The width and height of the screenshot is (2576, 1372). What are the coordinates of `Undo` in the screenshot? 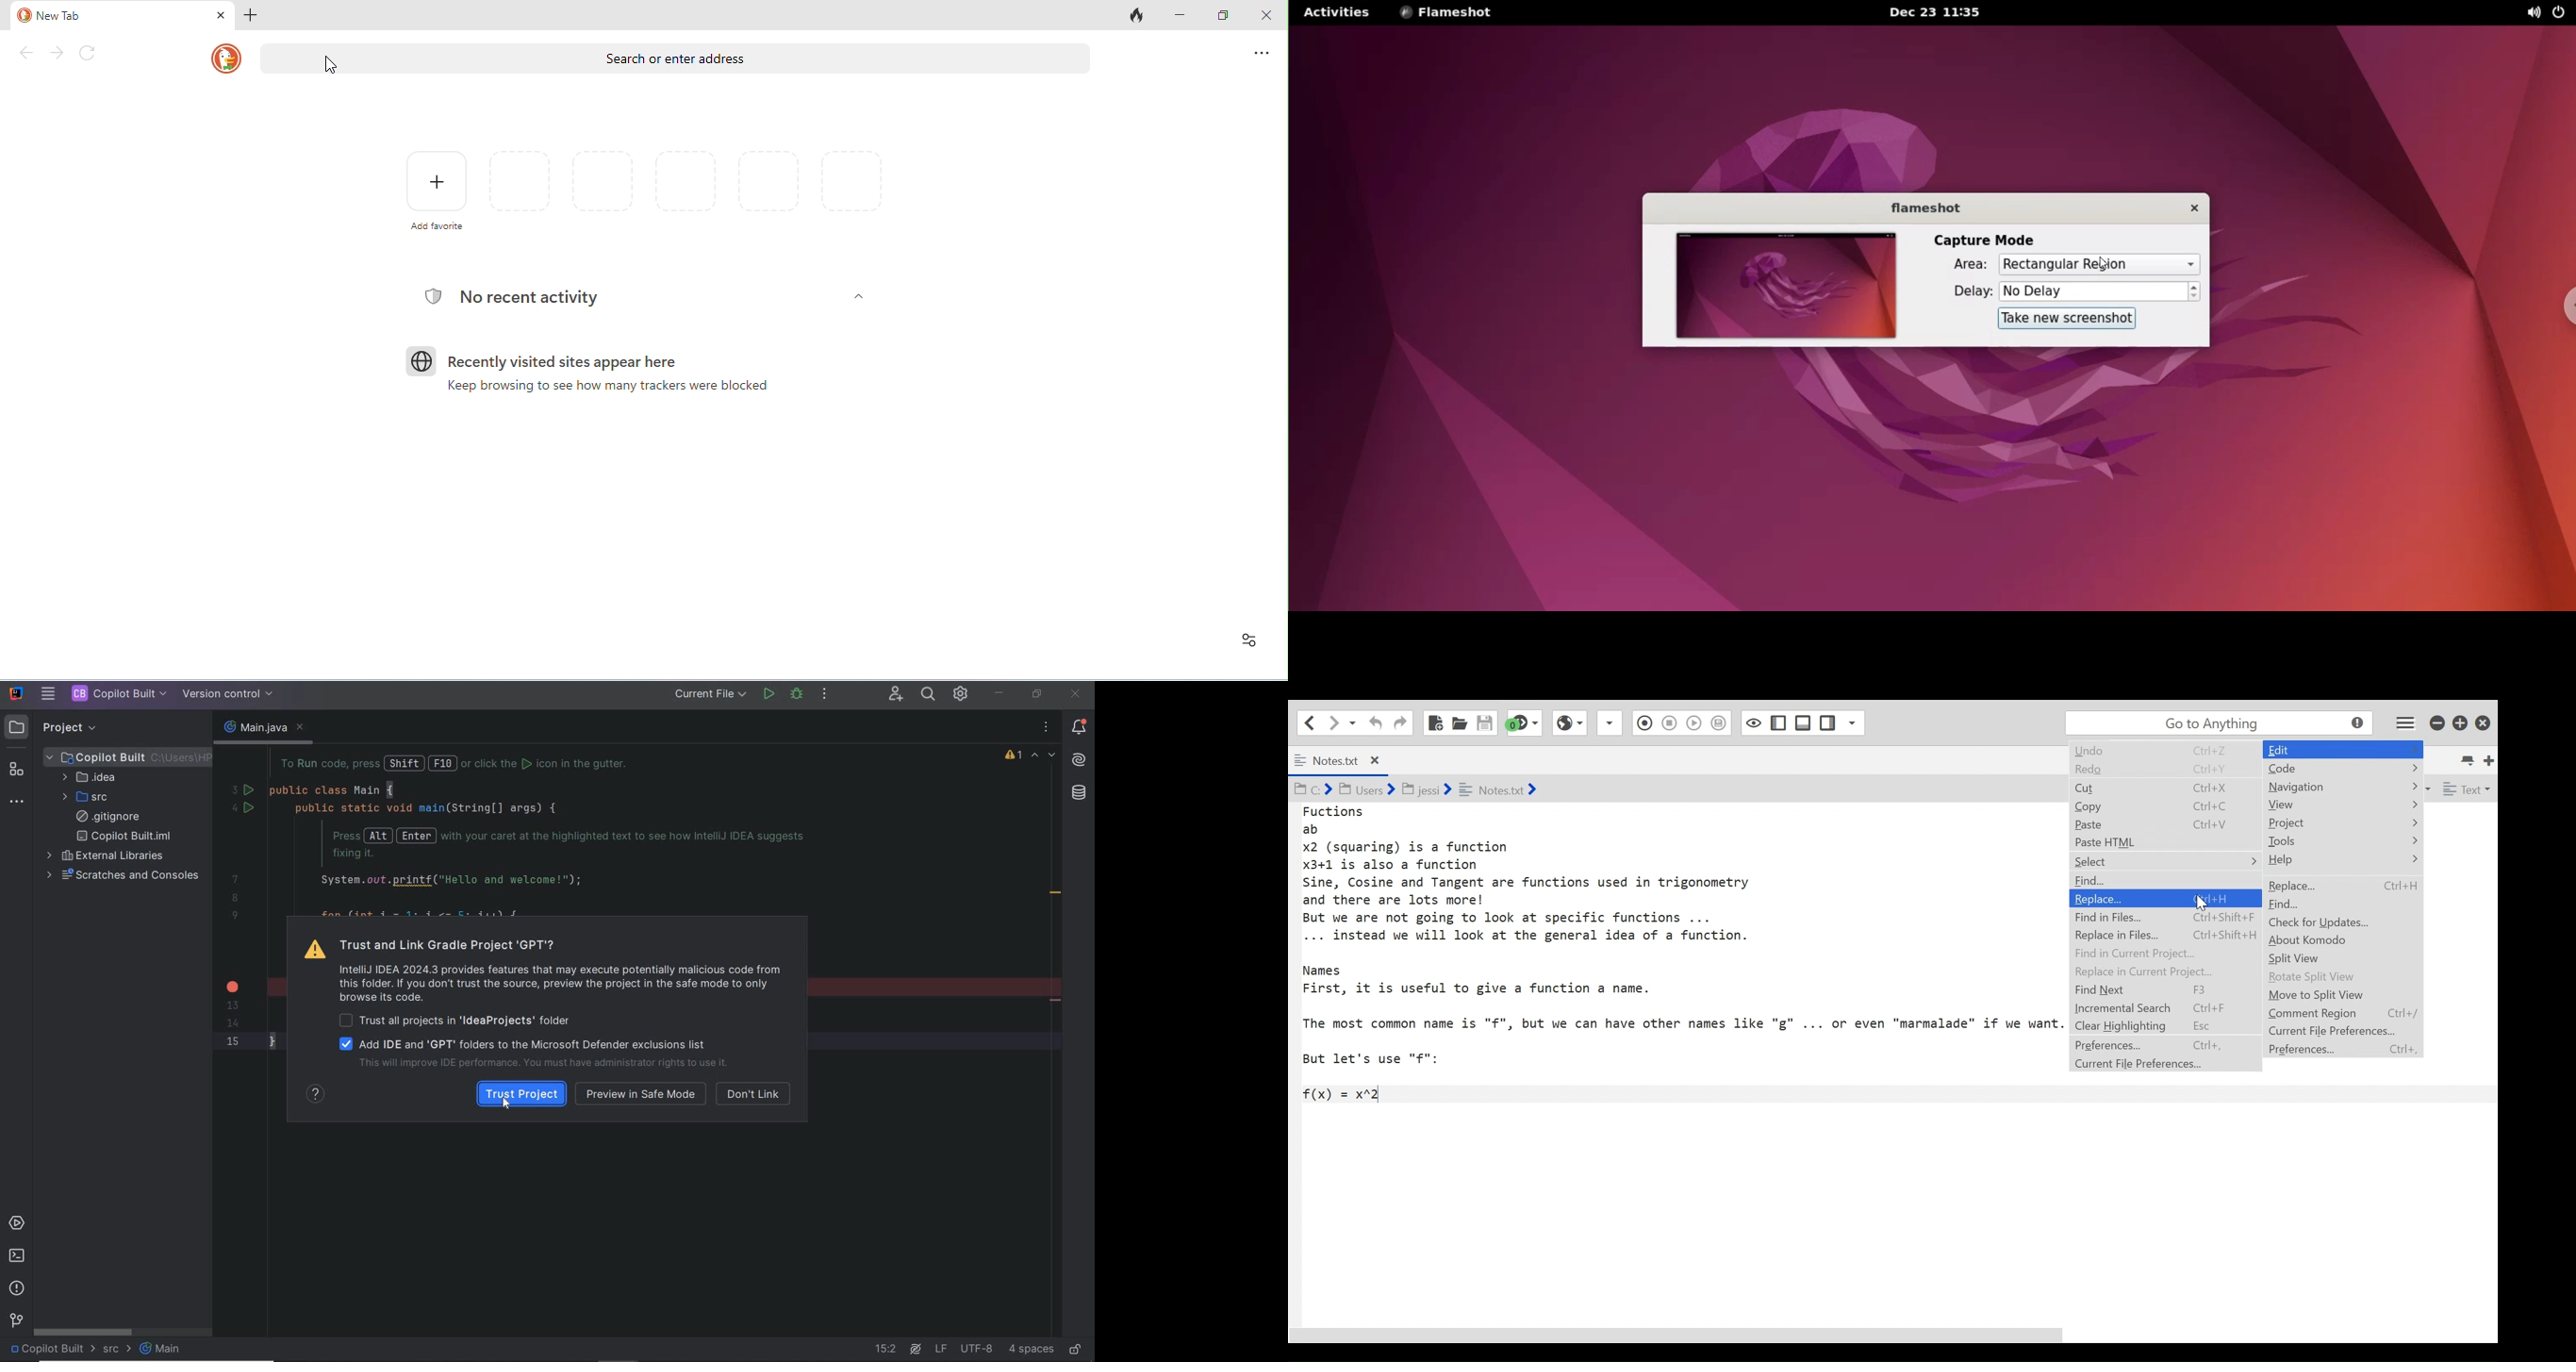 It's located at (2152, 752).